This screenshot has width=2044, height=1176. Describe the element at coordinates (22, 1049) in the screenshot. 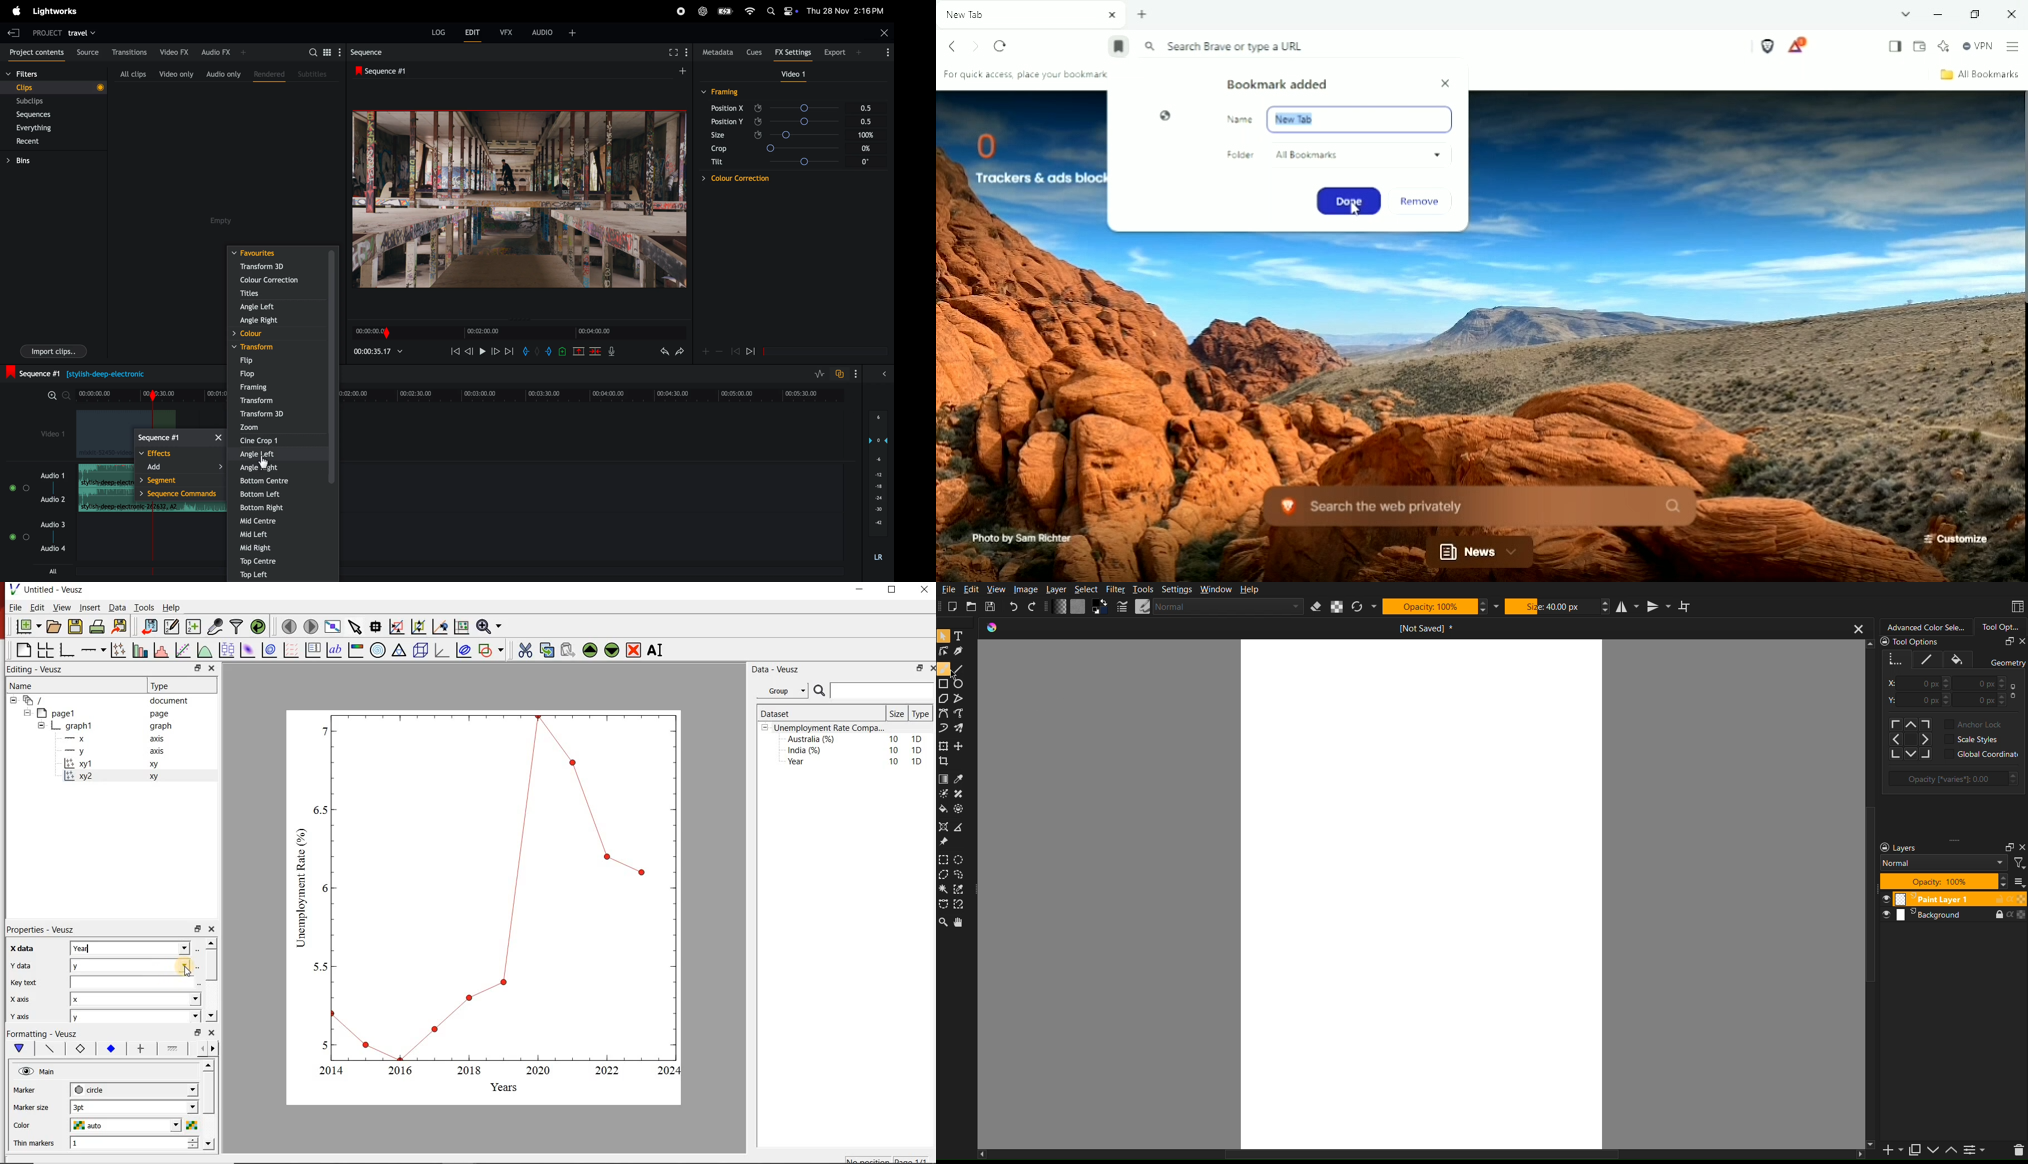

I see `main` at that location.